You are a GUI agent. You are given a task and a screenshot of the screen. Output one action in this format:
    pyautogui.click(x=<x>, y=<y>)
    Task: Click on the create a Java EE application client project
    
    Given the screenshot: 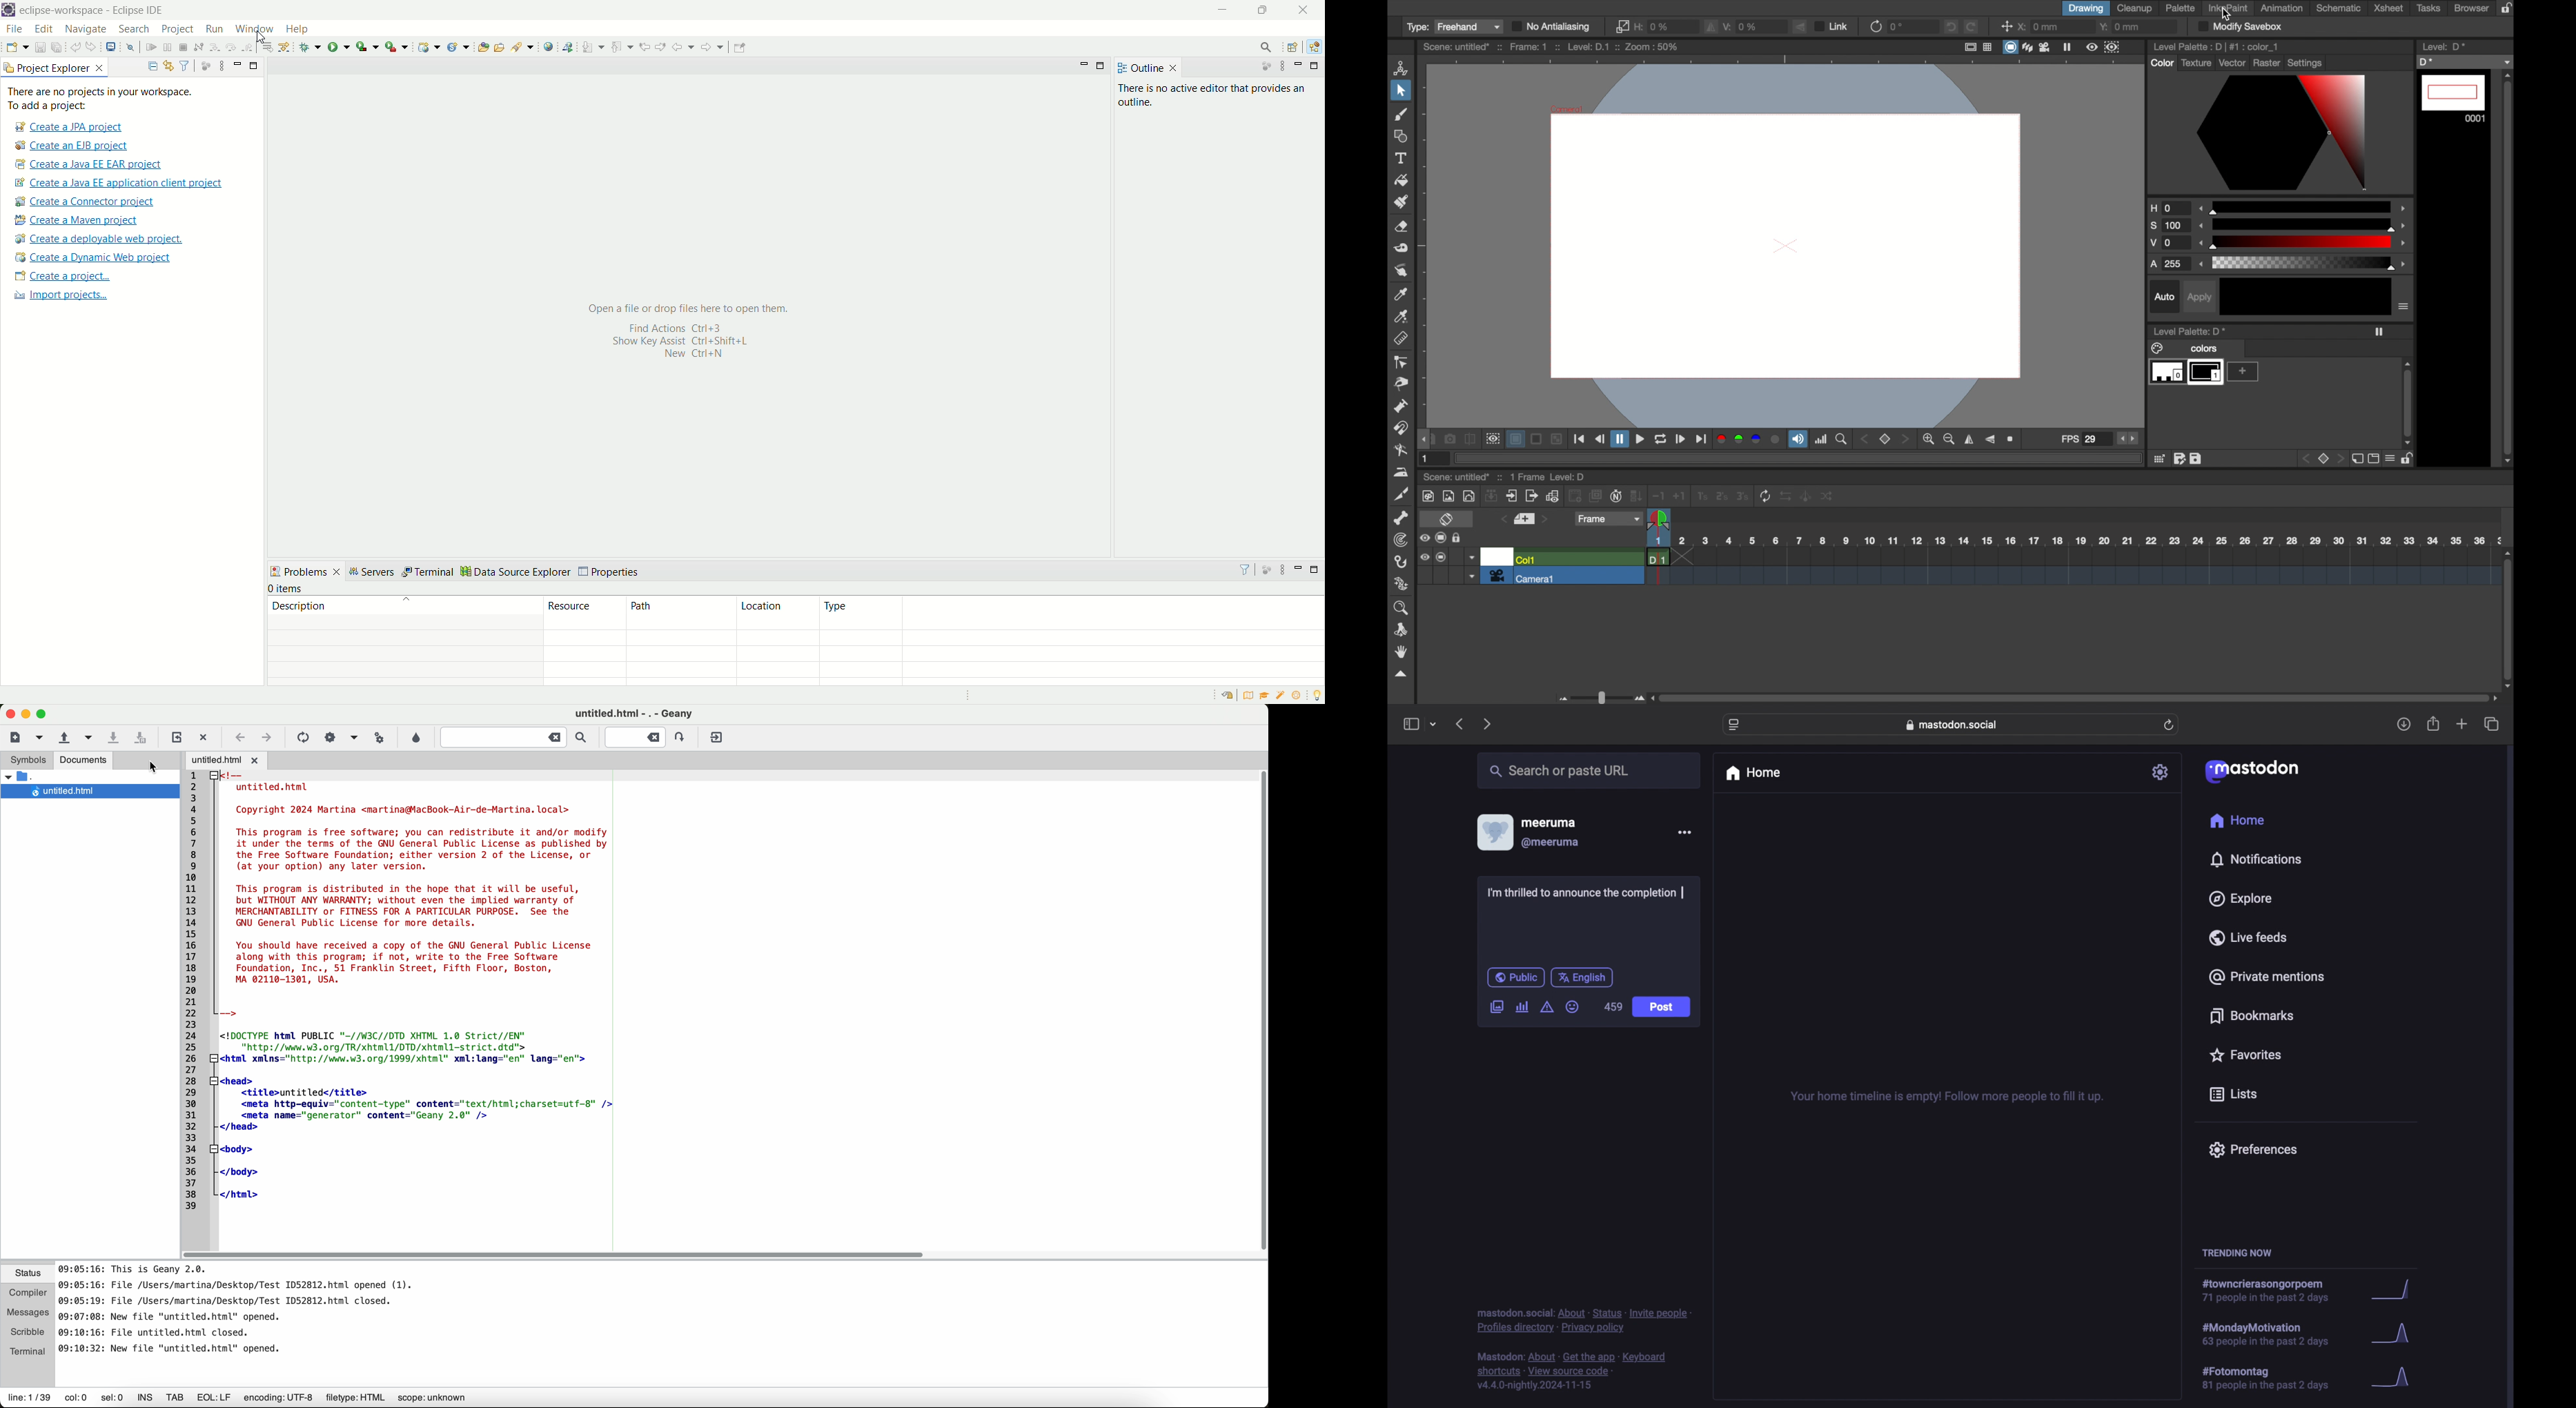 What is the action you would take?
    pyautogui.click(x=118, y=185)
    